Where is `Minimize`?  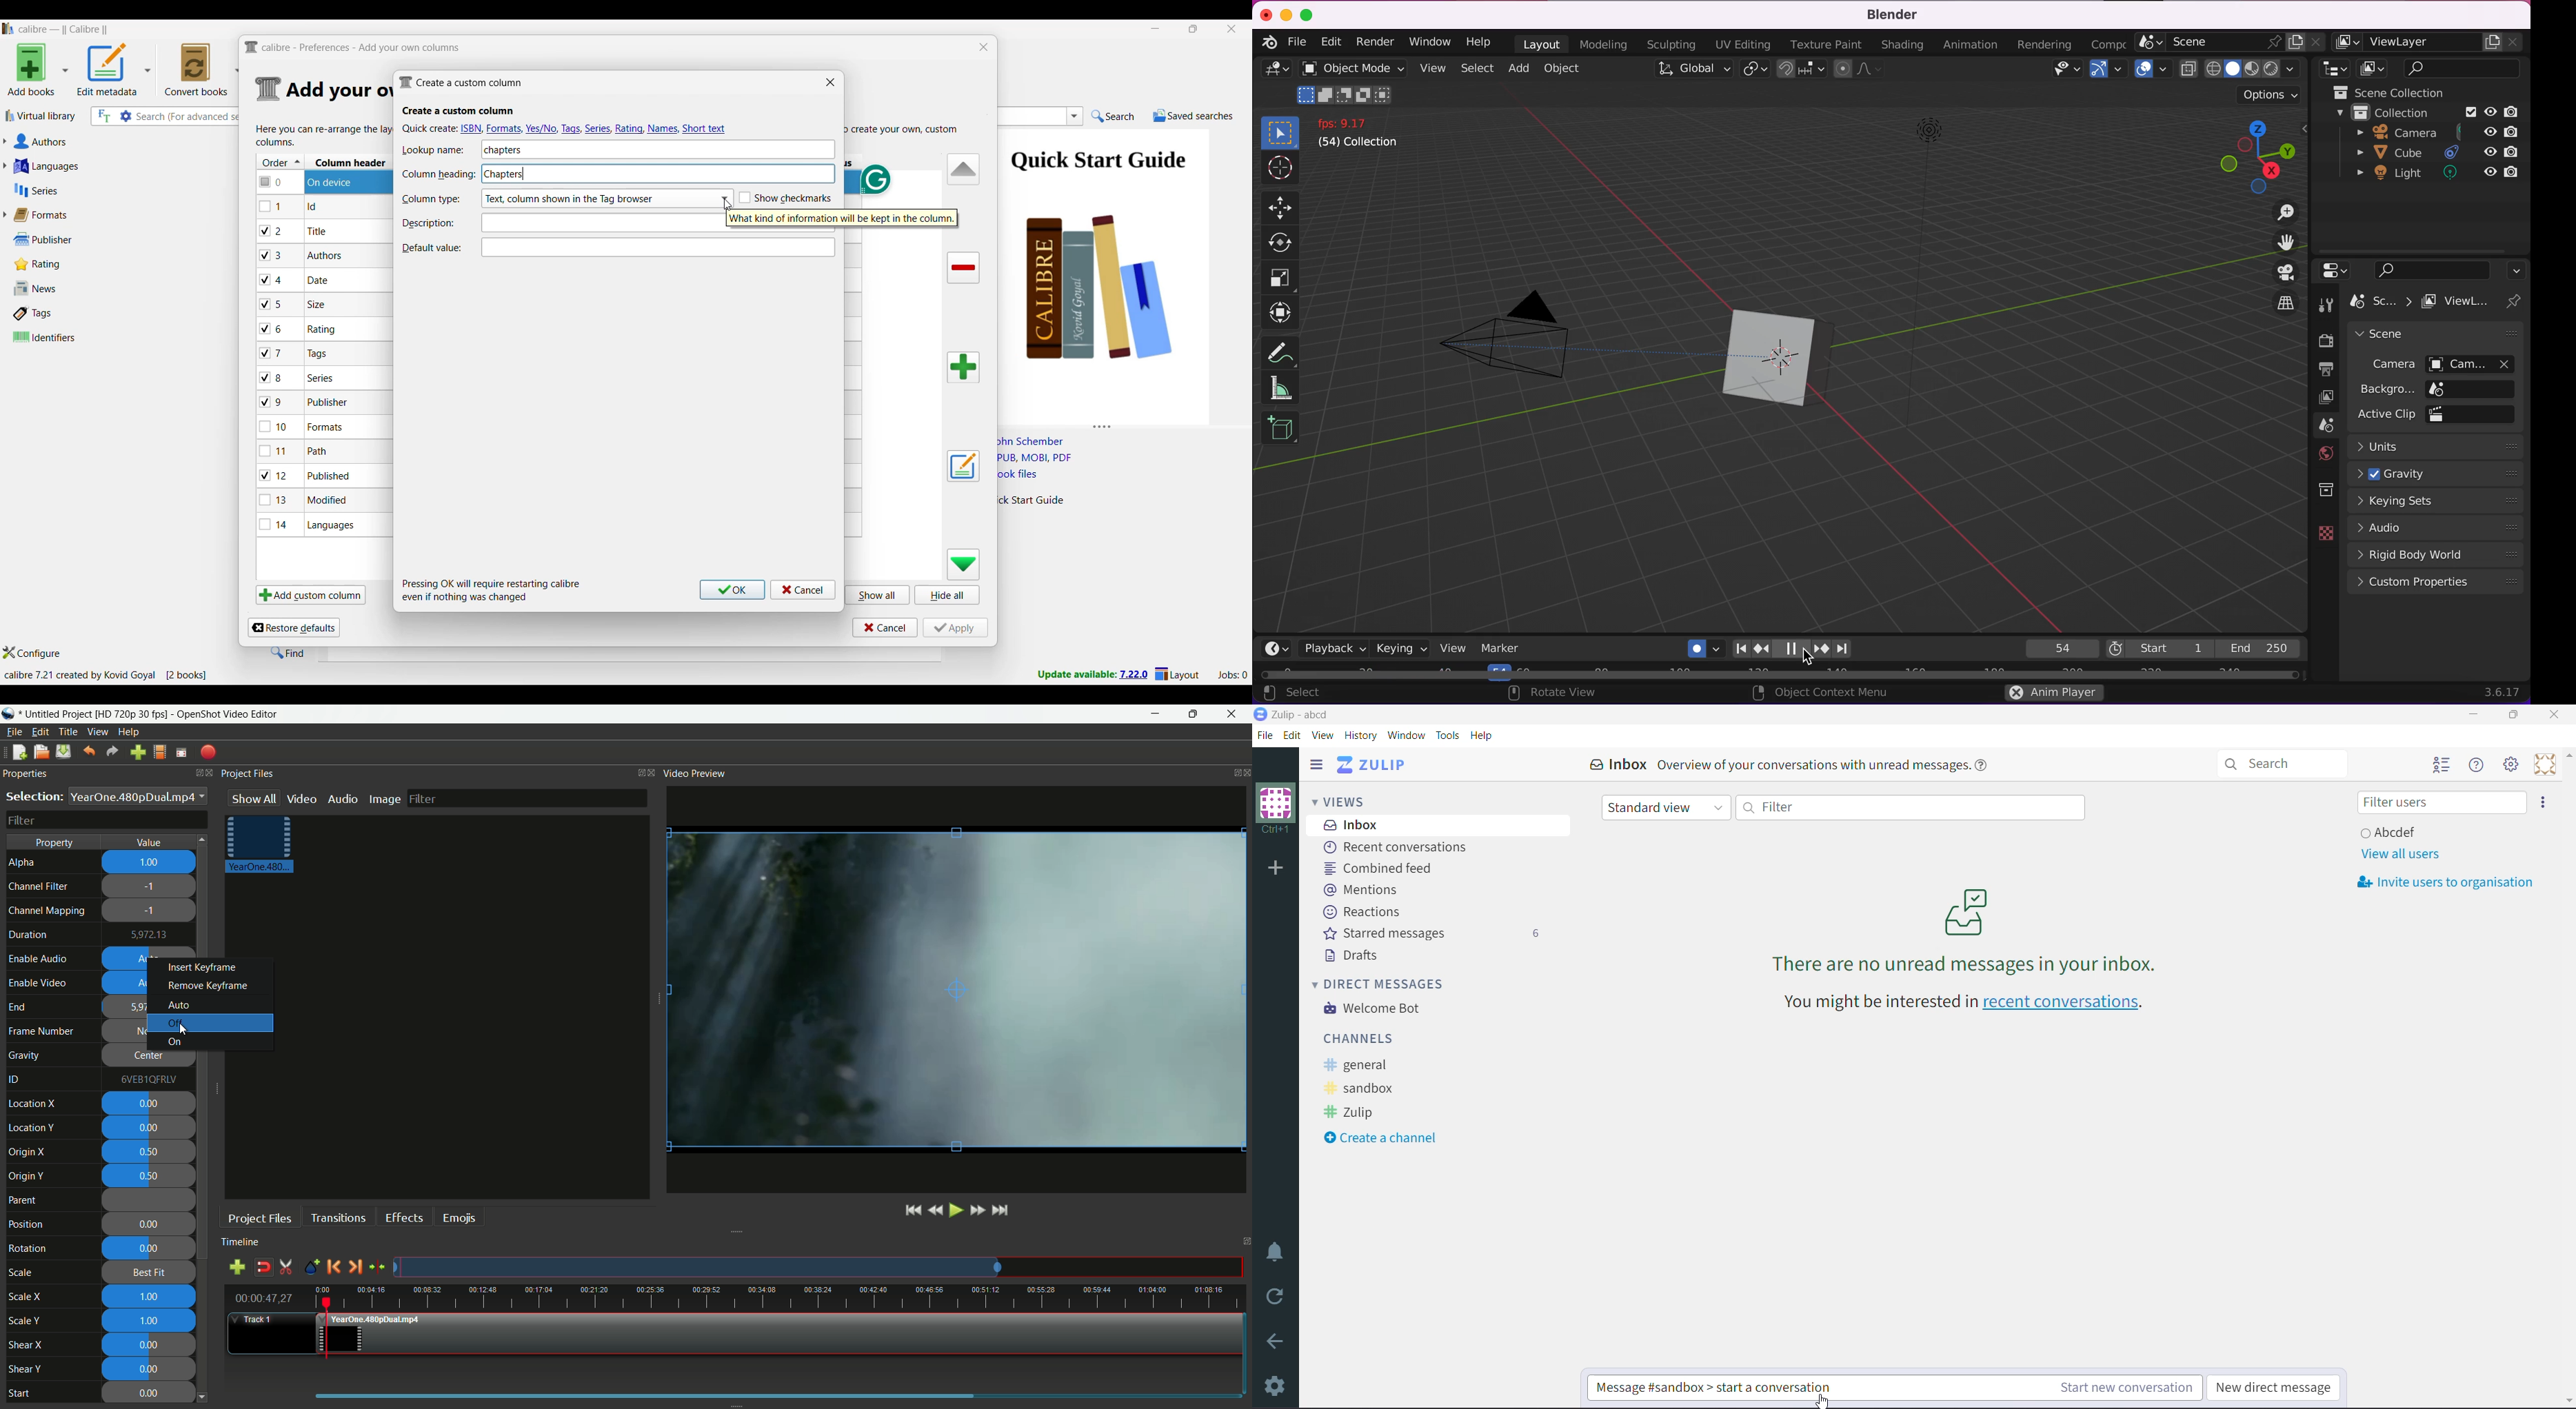
Minimize is located at coordinates (1156, 29).